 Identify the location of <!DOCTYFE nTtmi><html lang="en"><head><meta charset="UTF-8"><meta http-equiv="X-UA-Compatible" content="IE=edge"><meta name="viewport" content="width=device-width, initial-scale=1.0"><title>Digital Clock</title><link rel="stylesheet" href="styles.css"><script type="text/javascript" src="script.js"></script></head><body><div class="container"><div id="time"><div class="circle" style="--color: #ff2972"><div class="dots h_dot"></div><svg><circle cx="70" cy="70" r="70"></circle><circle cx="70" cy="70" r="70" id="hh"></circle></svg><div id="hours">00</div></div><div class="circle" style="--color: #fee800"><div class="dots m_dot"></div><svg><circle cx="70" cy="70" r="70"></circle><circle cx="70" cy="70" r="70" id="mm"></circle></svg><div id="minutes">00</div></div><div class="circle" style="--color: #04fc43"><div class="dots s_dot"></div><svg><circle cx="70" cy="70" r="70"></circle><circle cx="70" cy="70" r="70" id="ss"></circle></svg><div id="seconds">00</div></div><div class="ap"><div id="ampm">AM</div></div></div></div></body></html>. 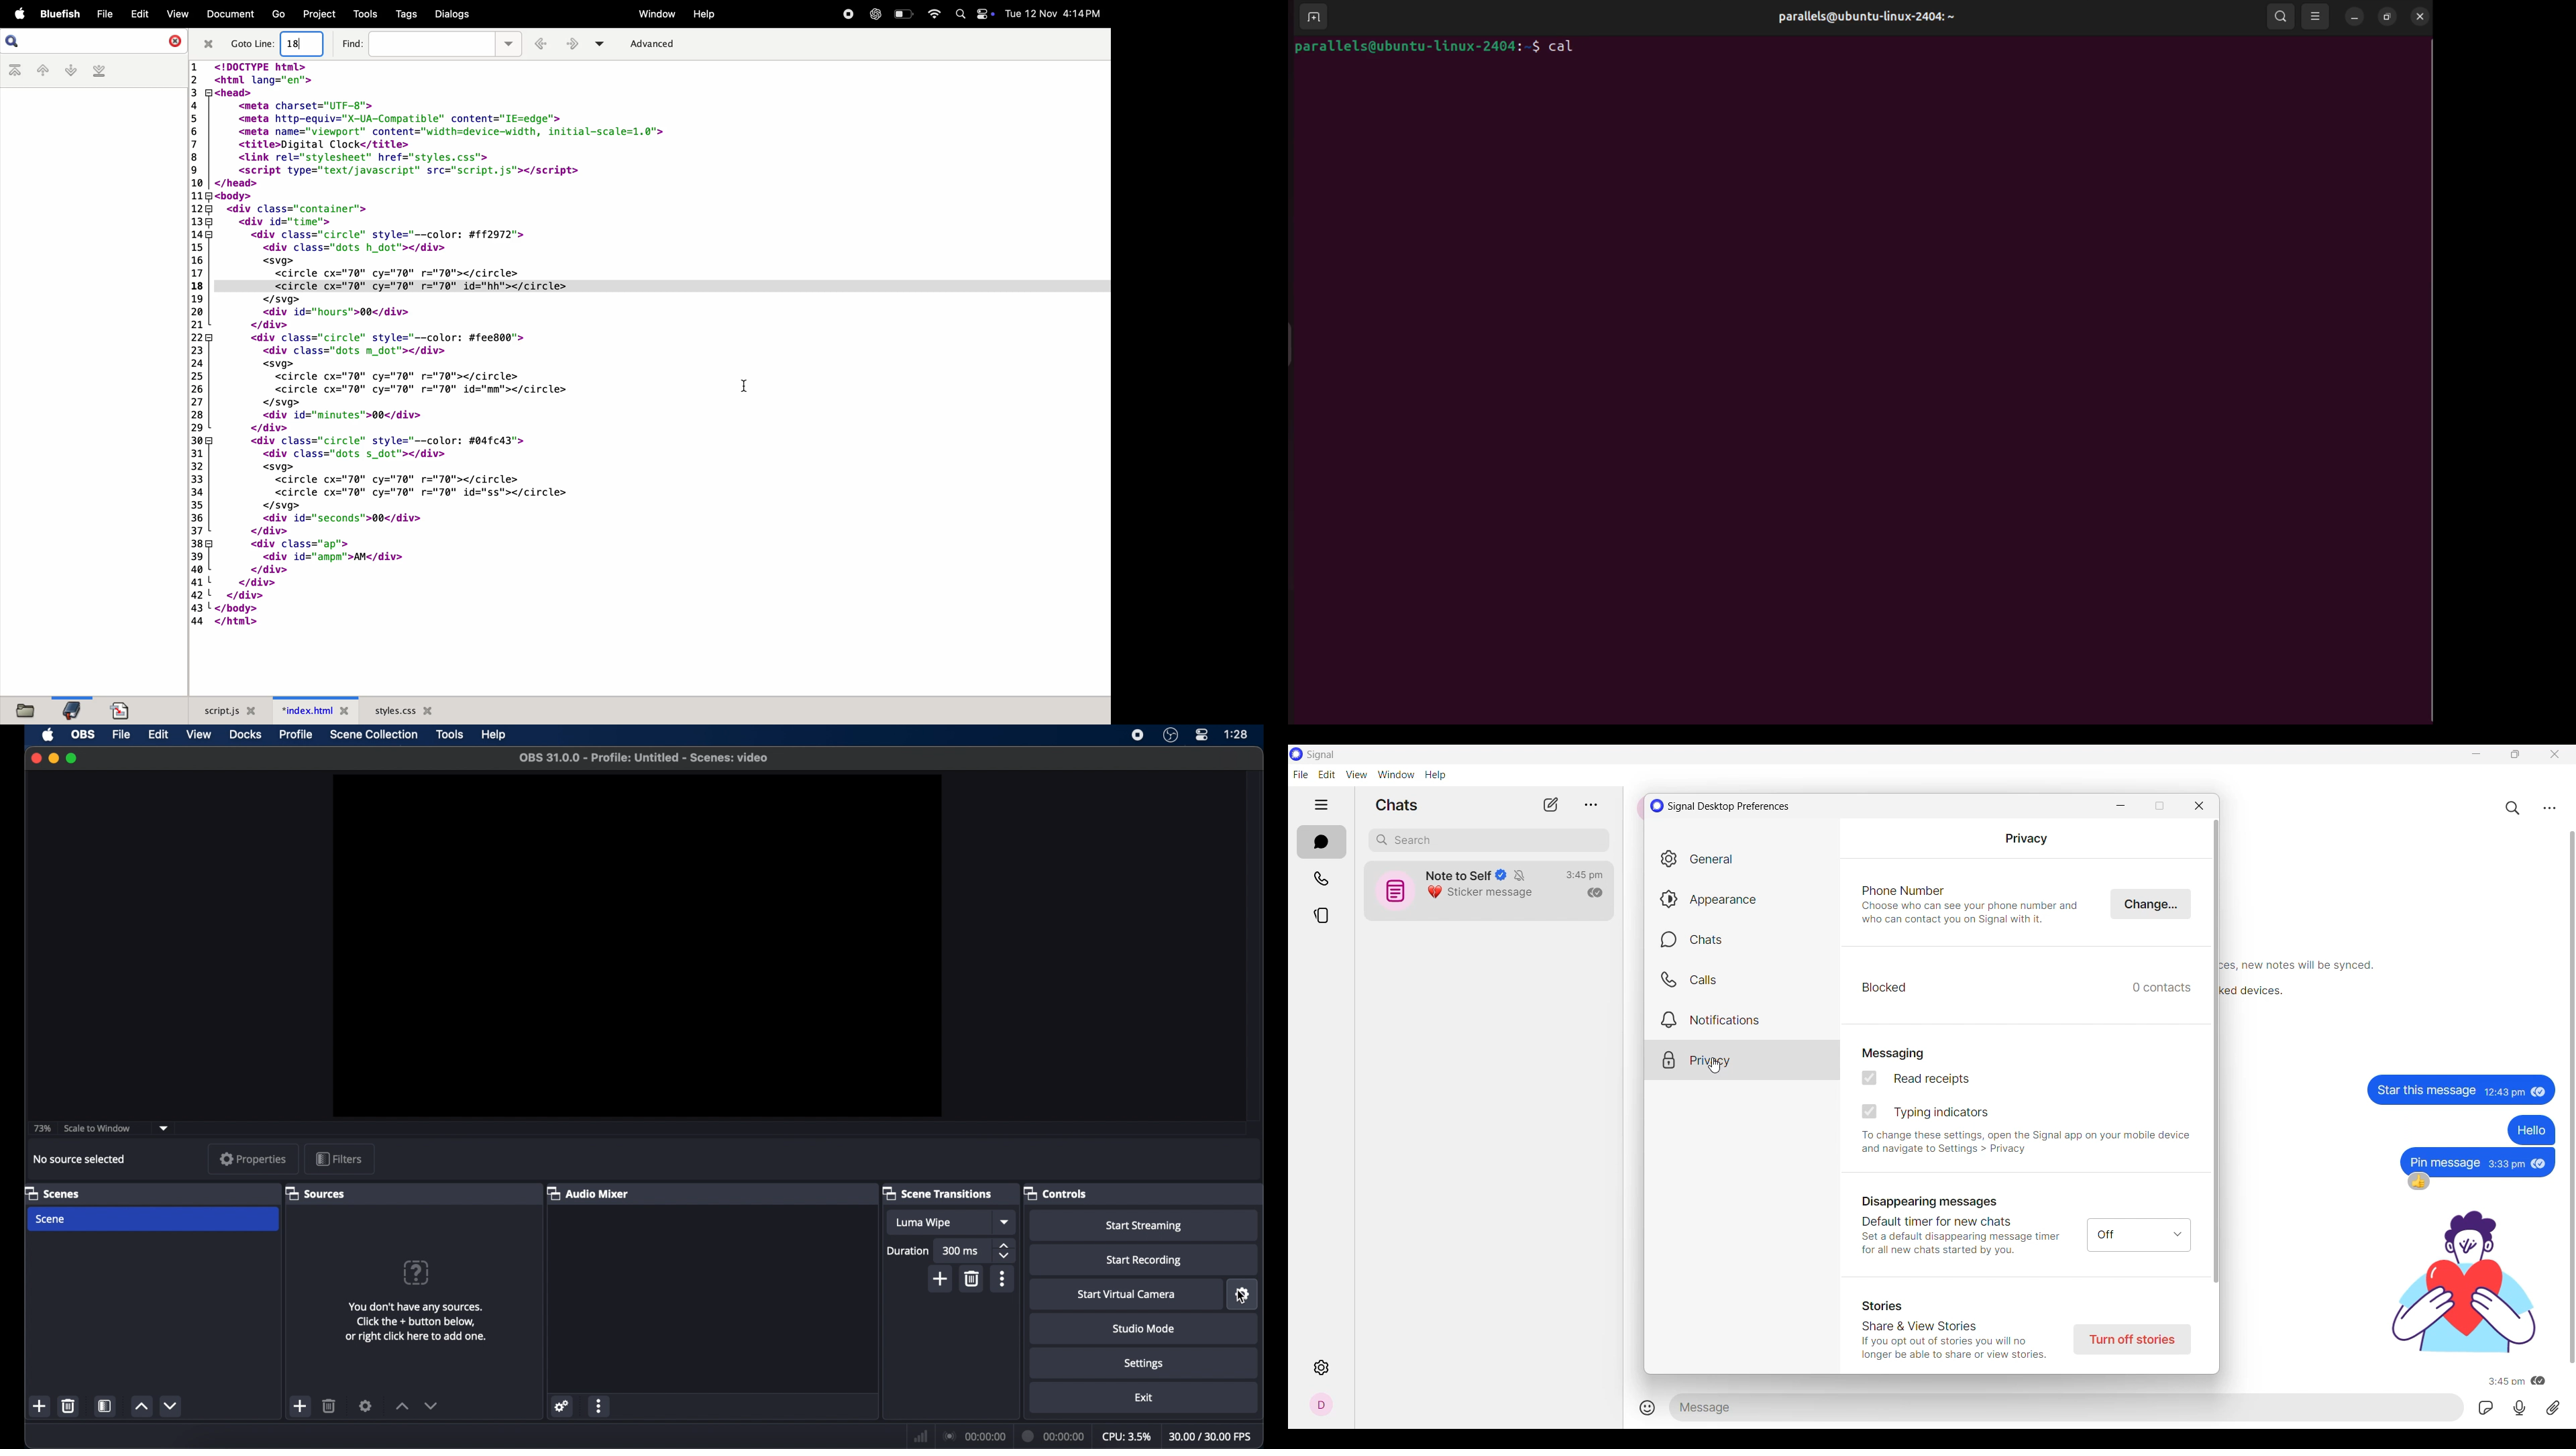
(471, 351).